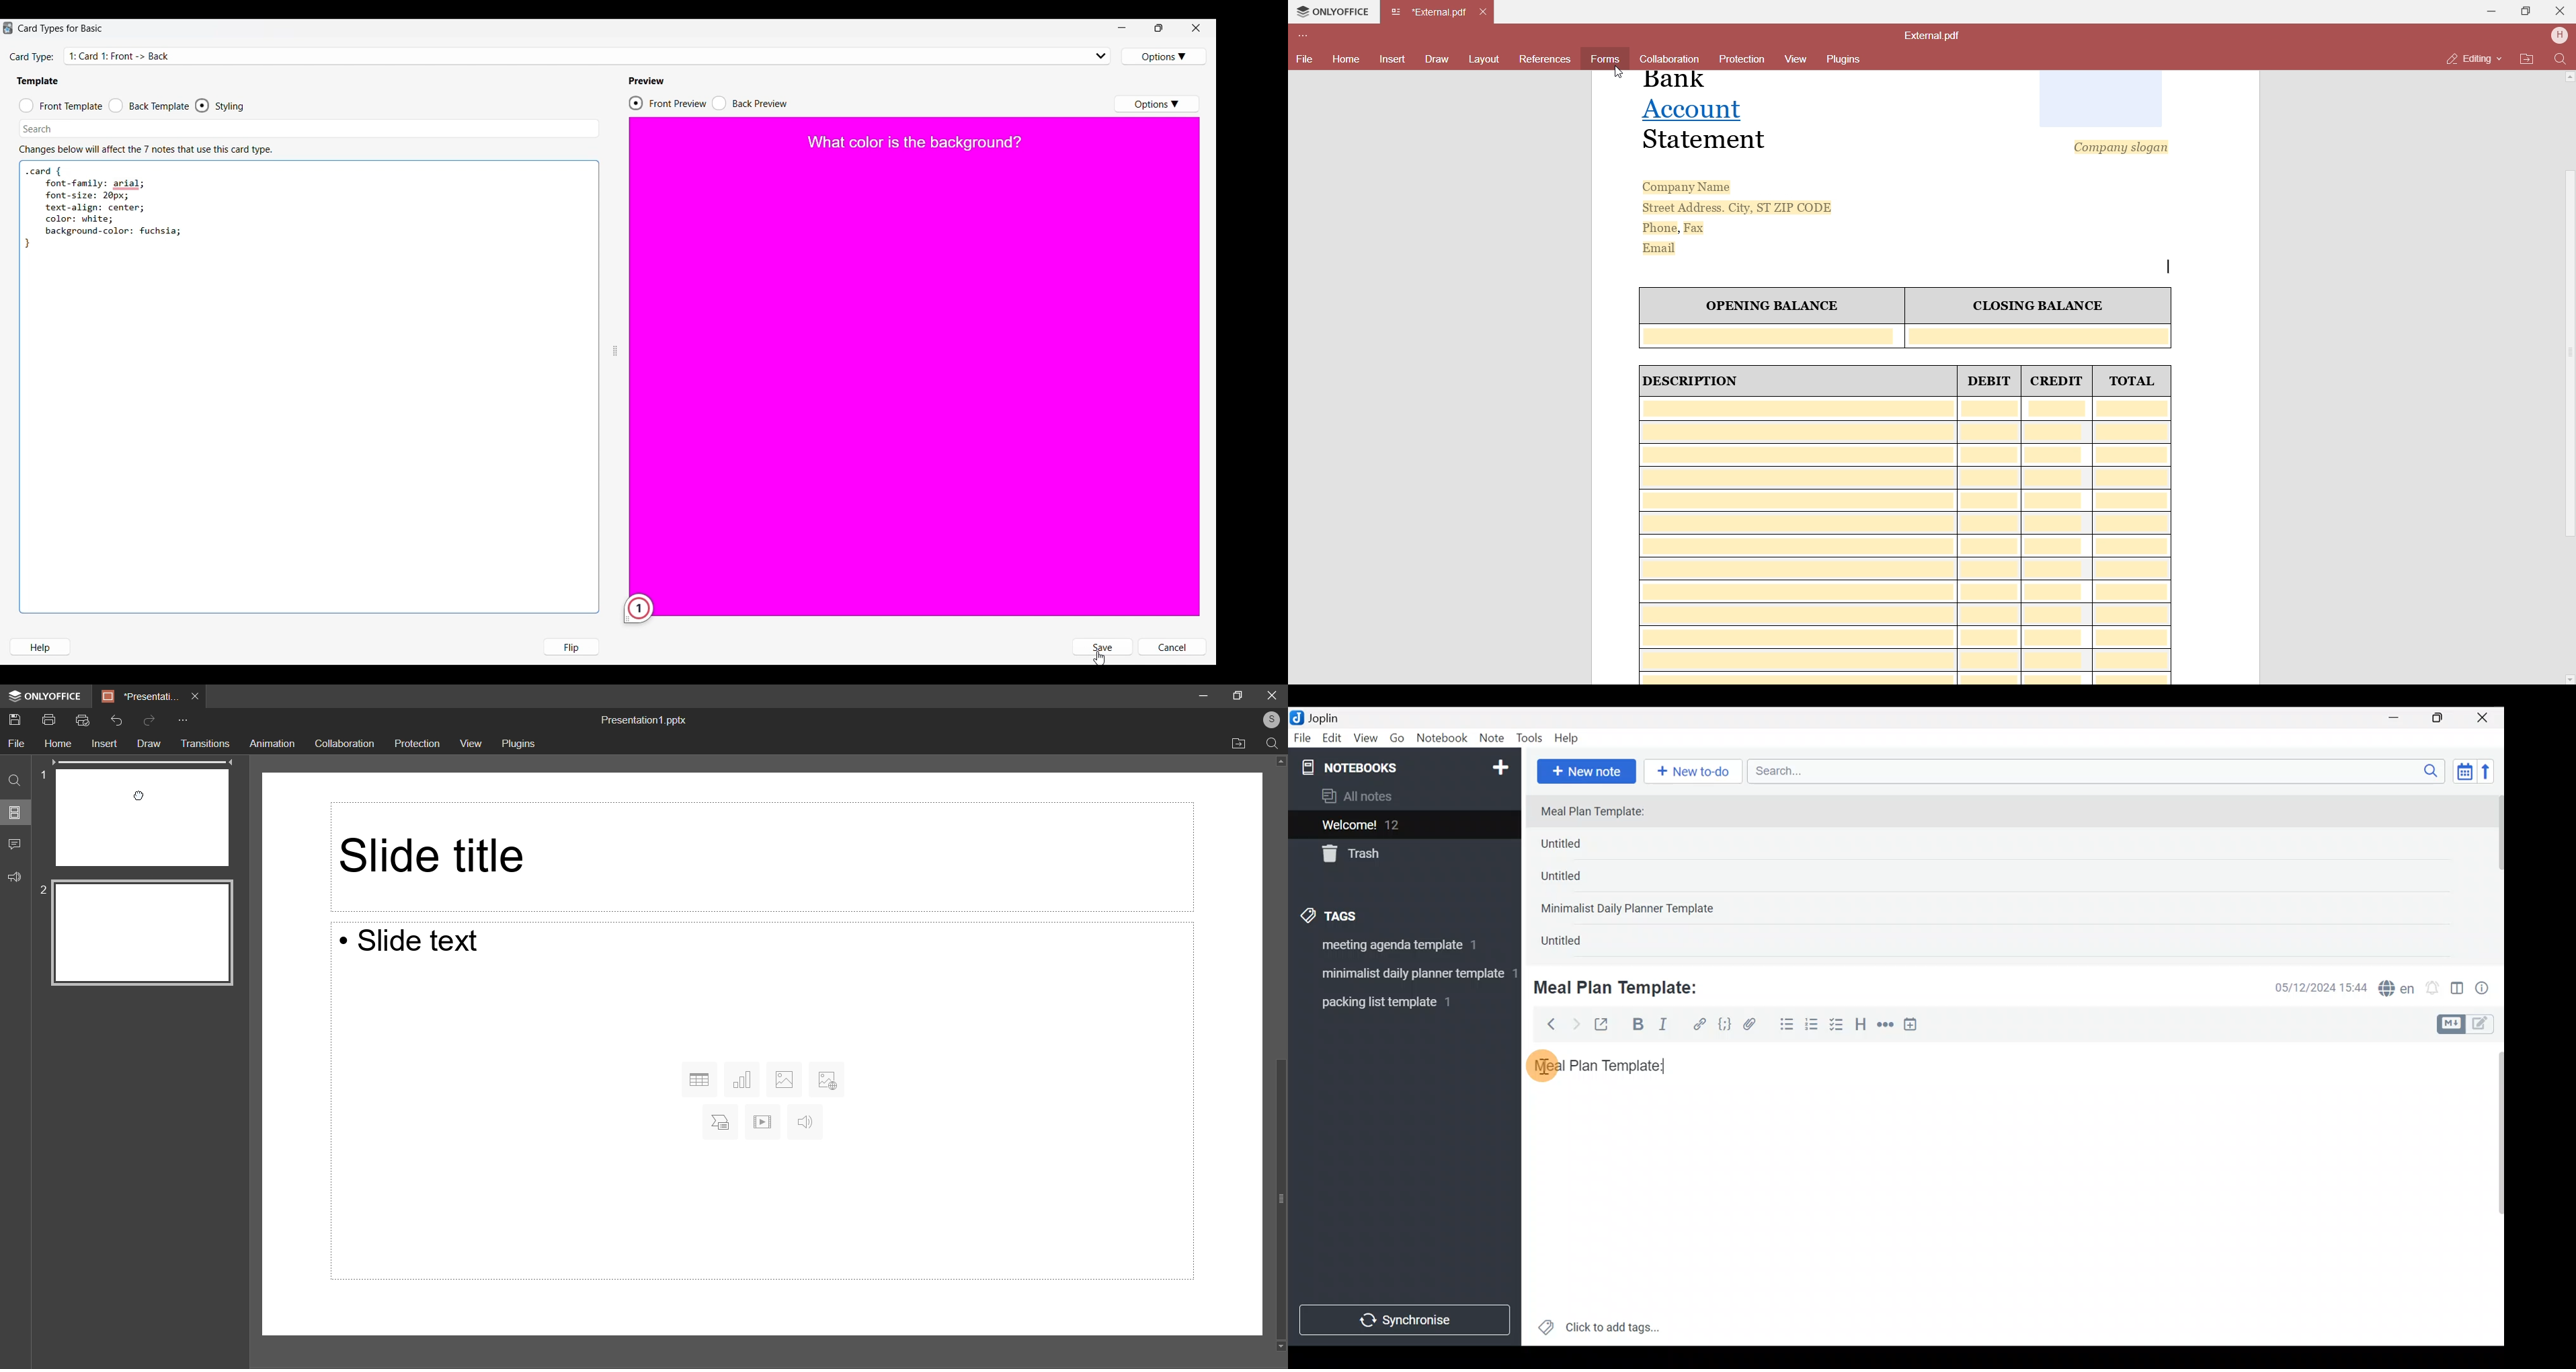 The height and width of the screenshot is (1372, 2576). I want to click on Cursor clicking on Save, so click(1100, 659).